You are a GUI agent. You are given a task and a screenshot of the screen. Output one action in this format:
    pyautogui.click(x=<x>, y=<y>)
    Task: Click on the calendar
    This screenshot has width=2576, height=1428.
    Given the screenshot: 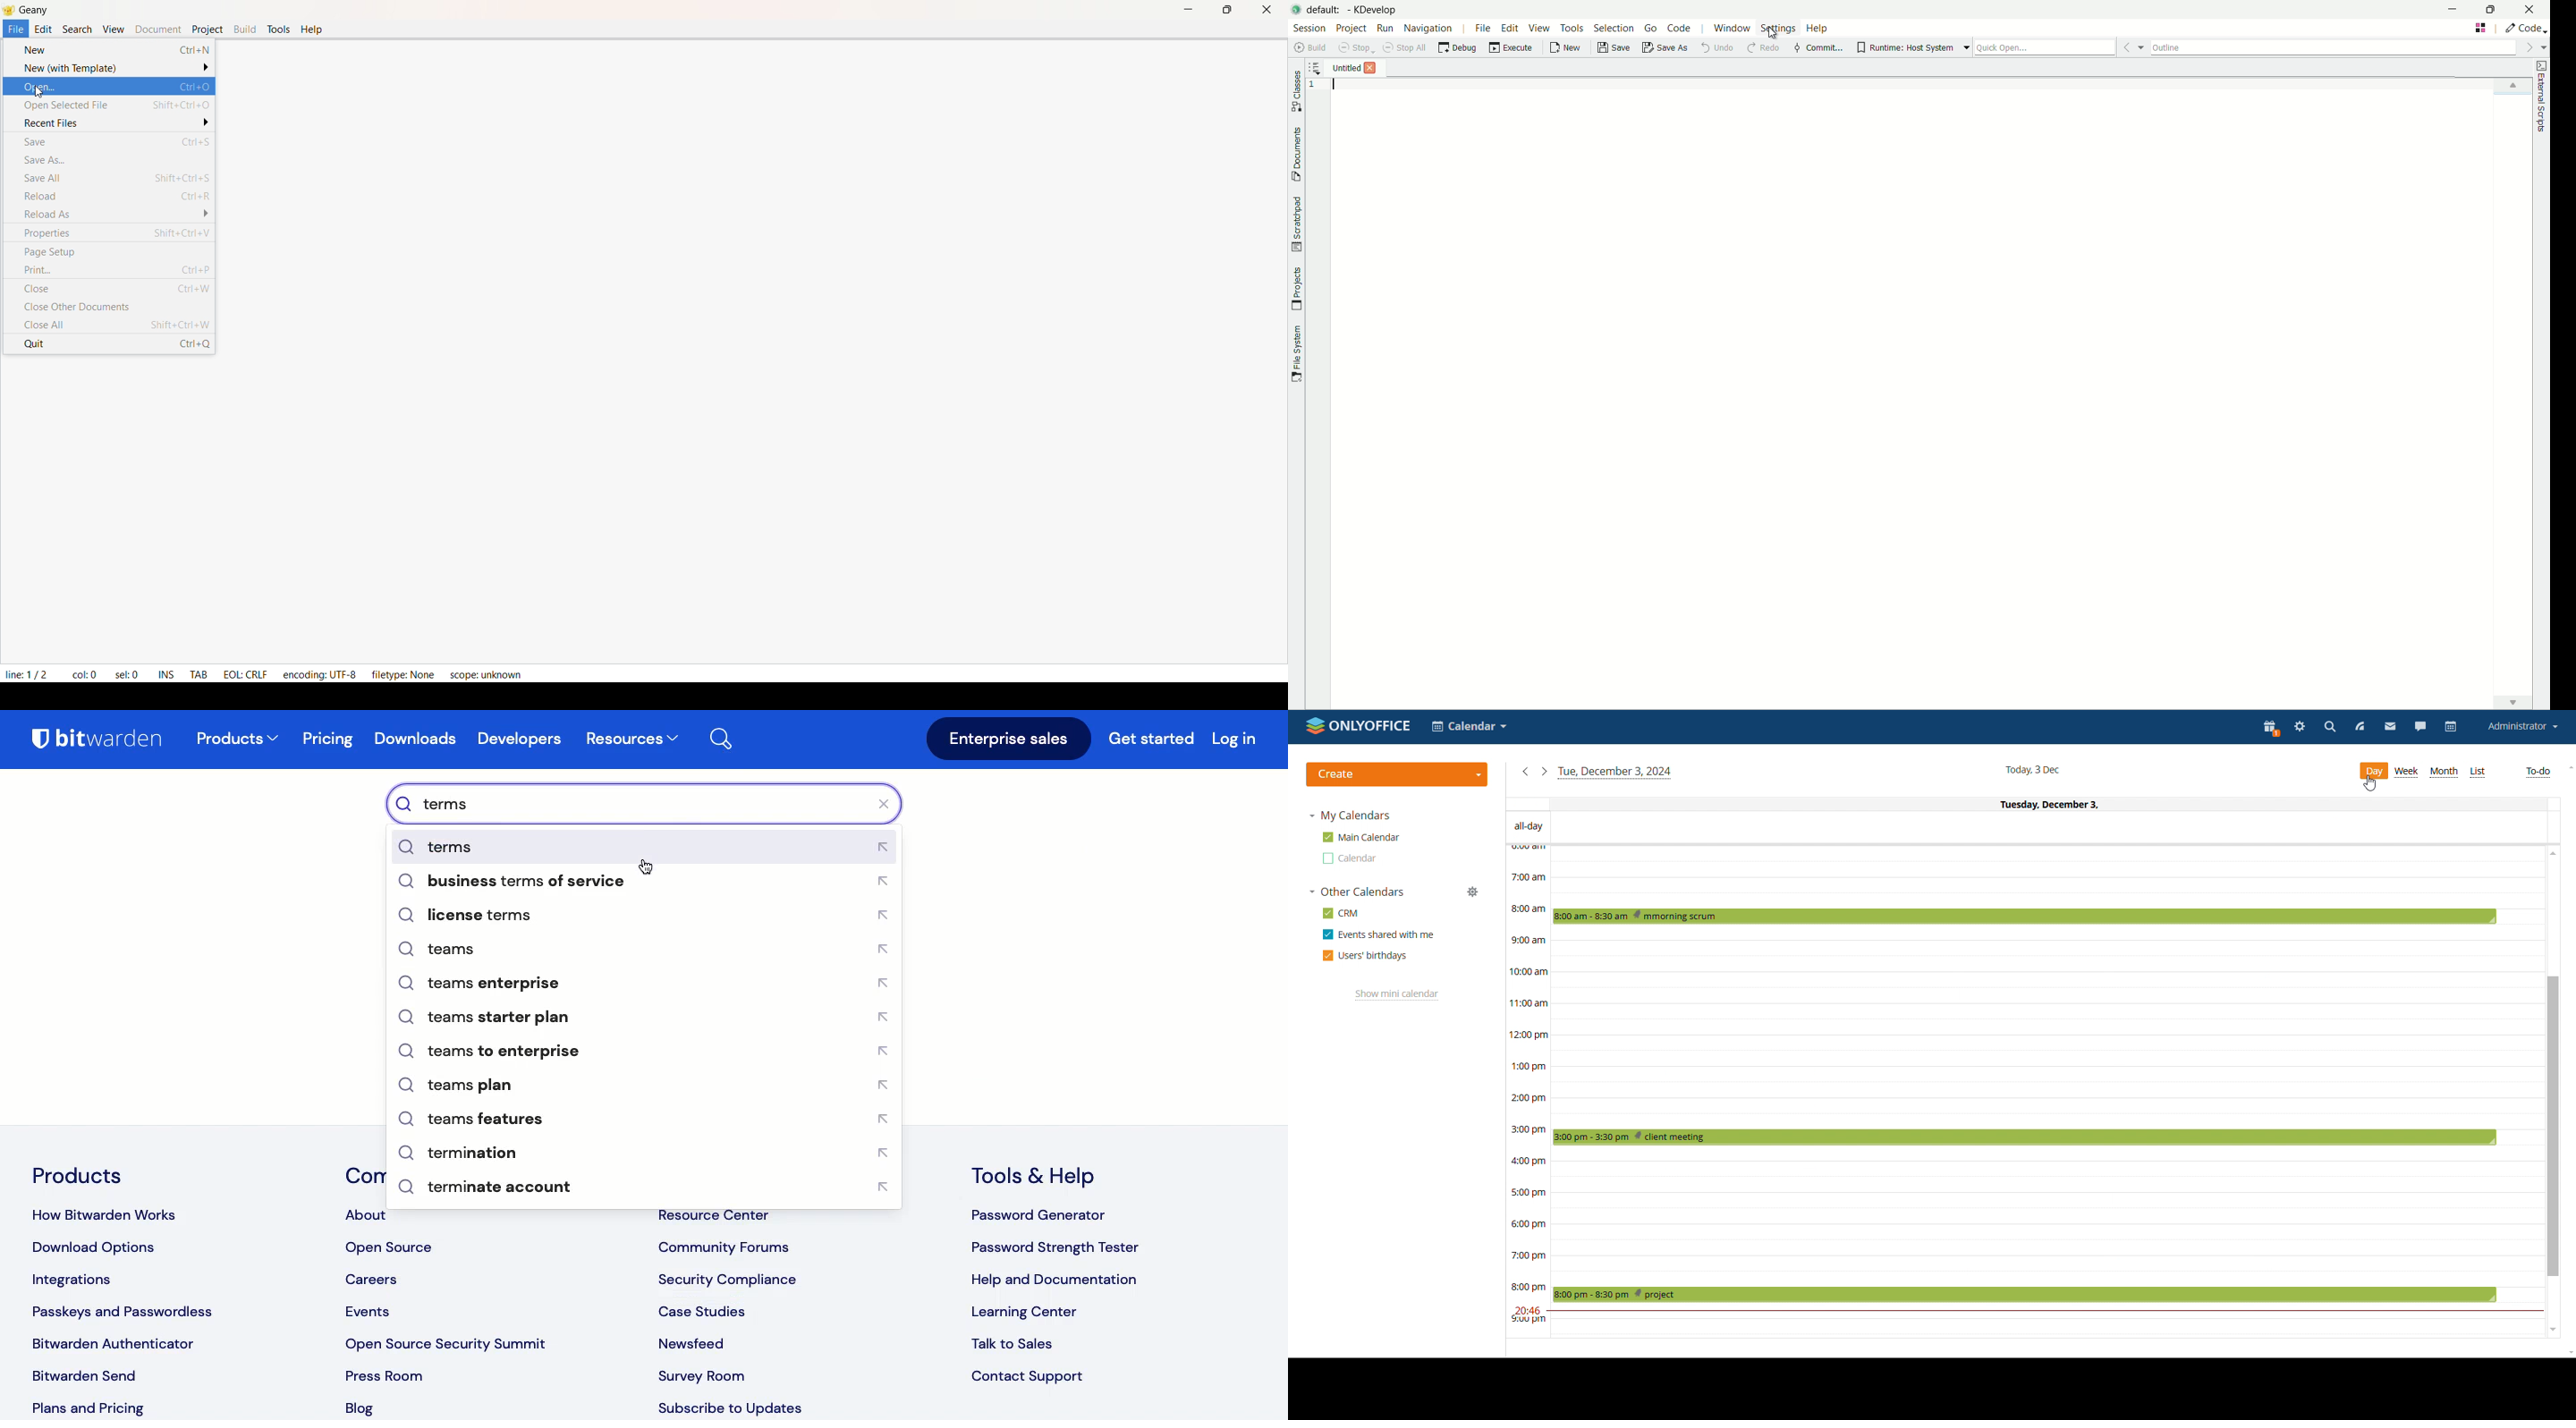 What is the action you would take?
    pyautogui.click(x=2452, y=727)
    